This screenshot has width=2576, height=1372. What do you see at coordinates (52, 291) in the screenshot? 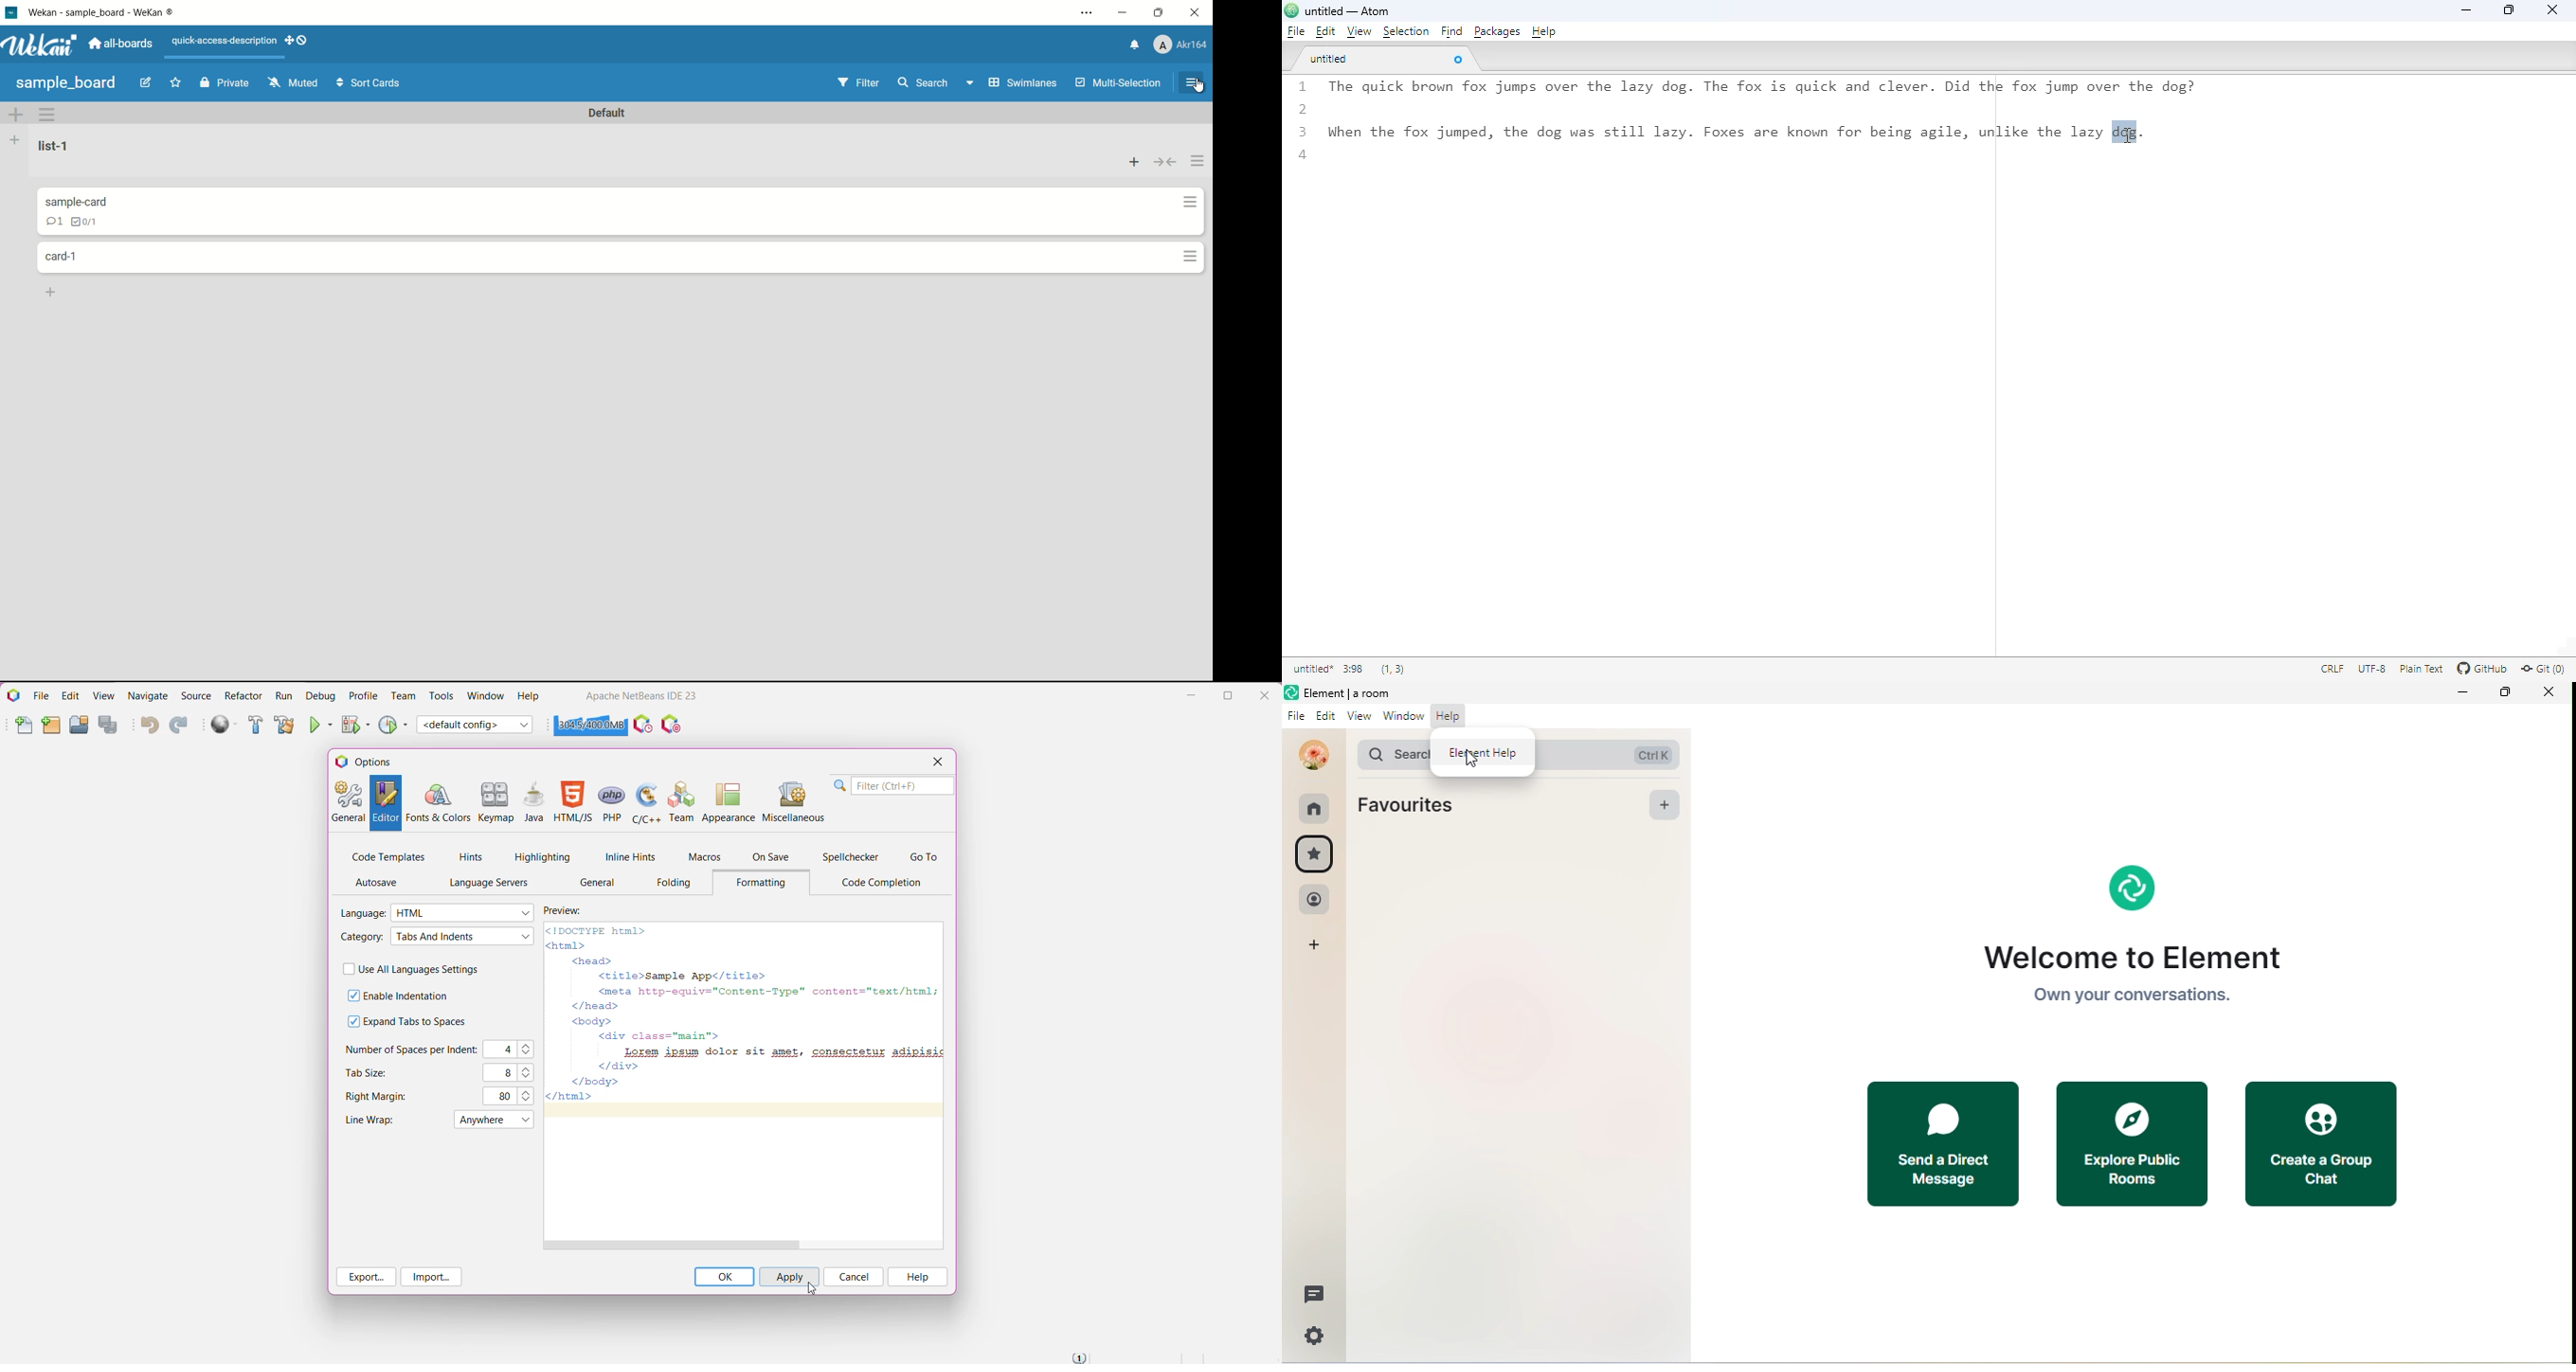
I see `add card` at bounding box center [52, 291].